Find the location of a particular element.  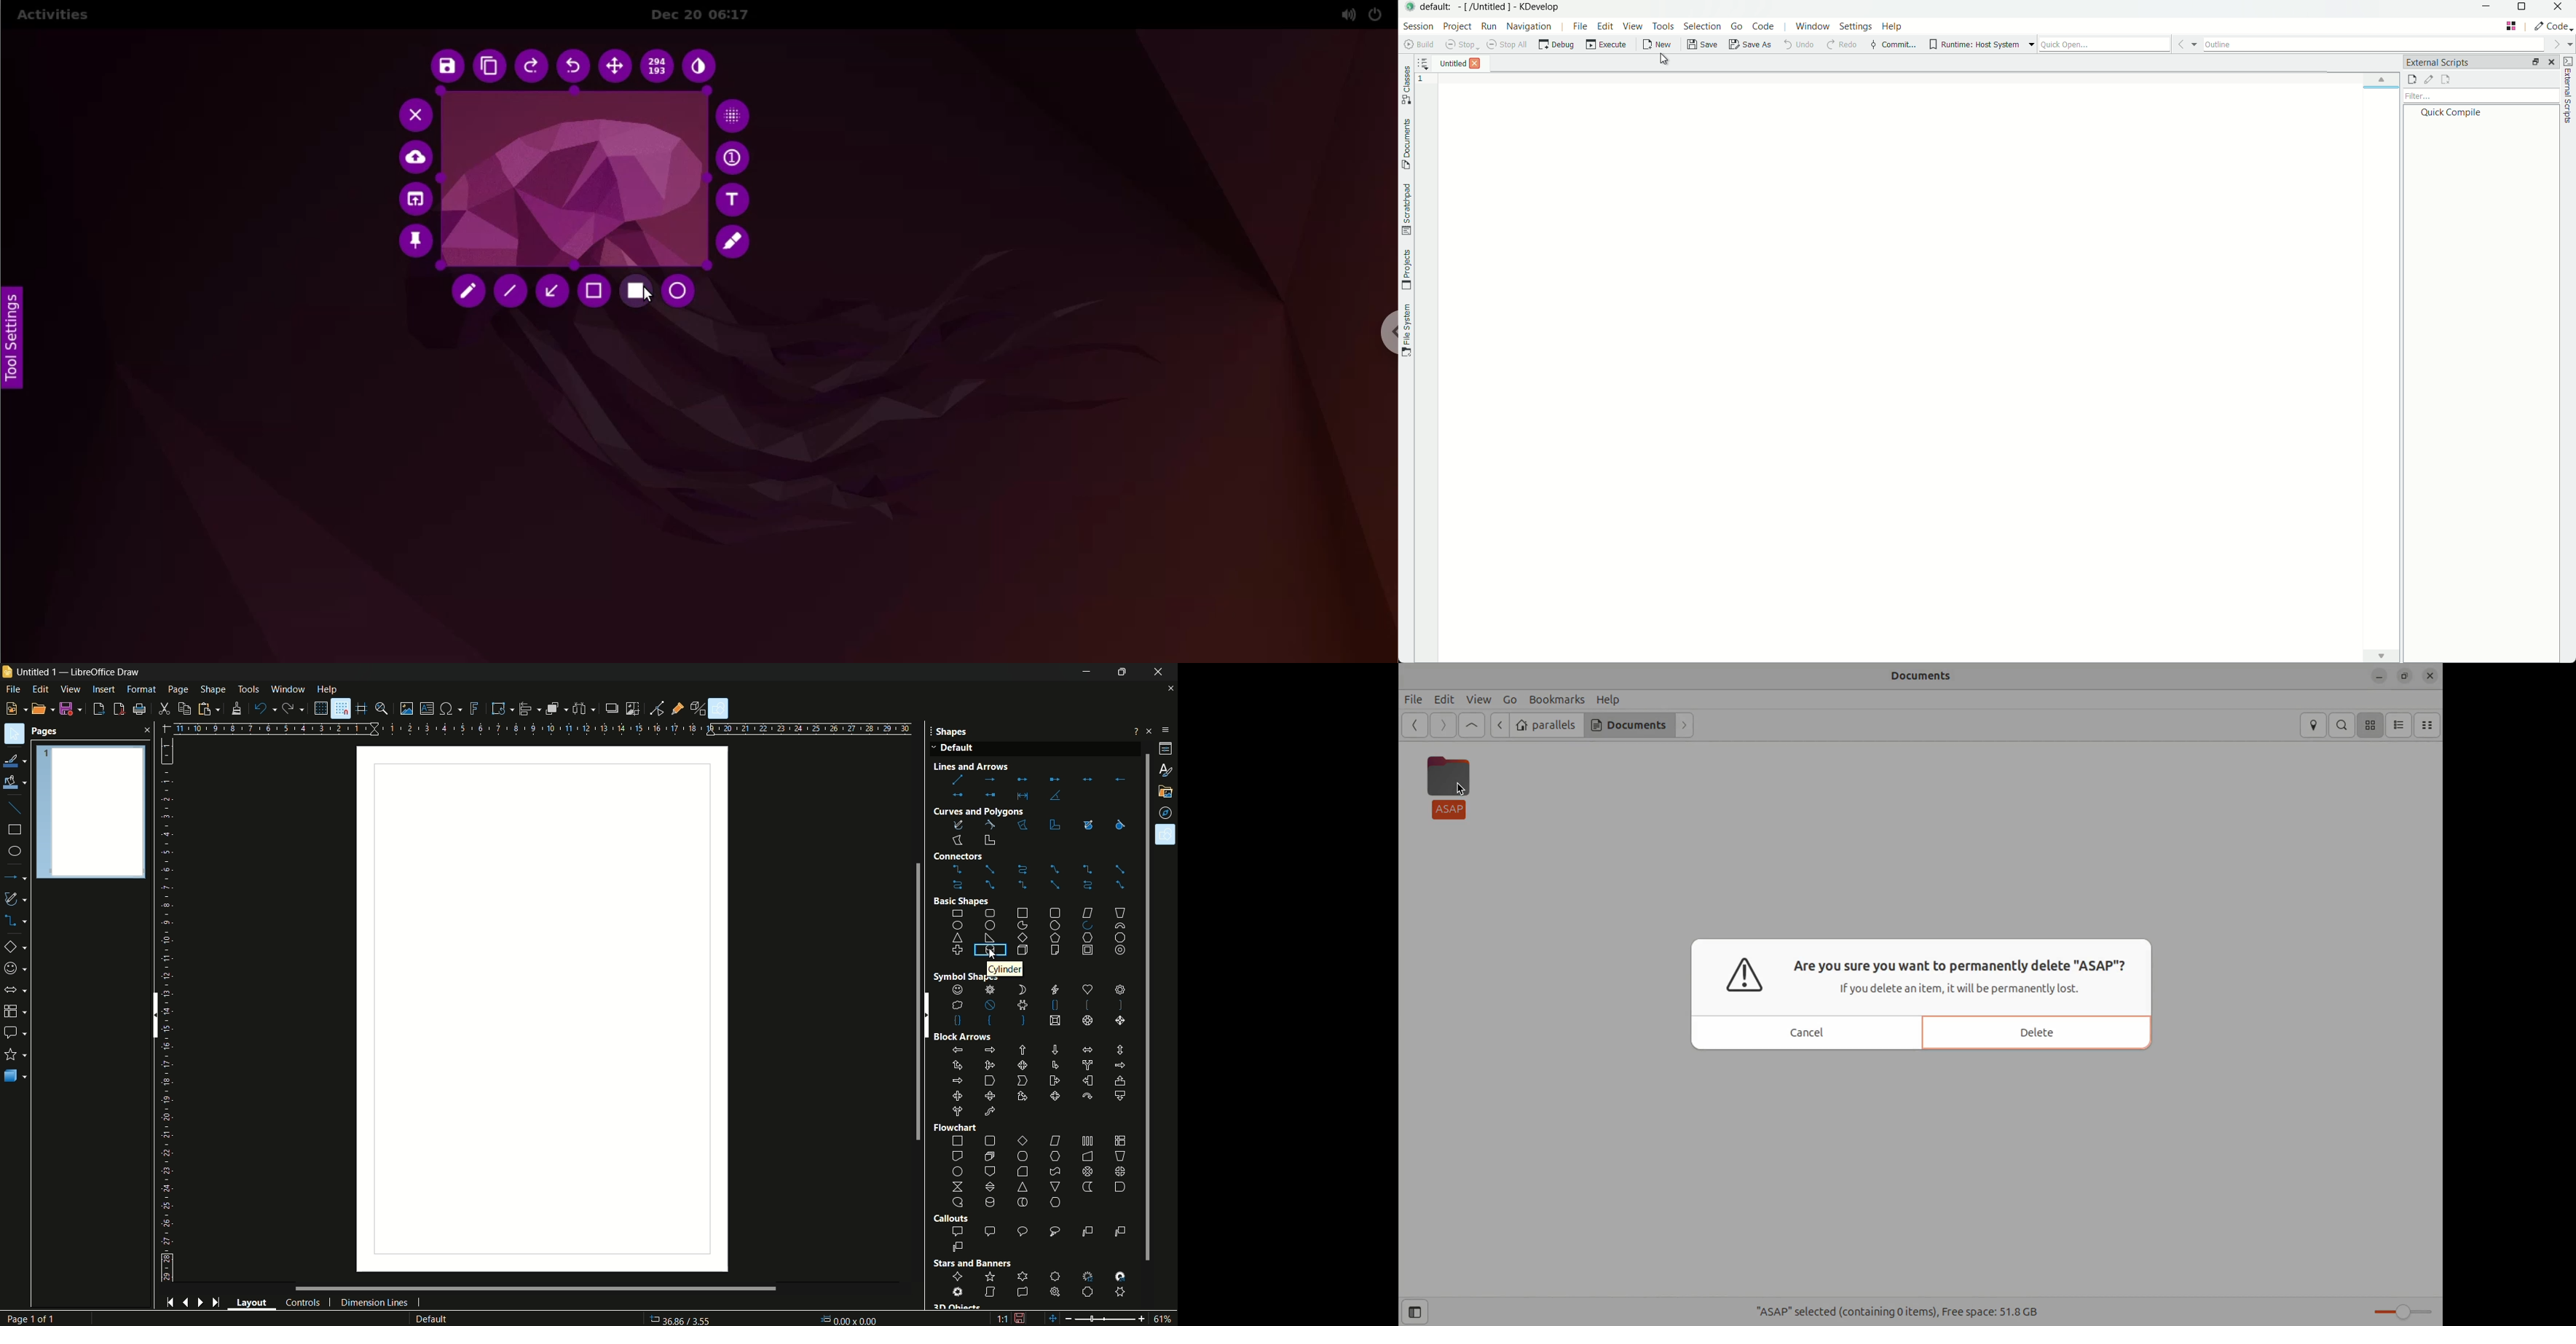

36.86 is located at coordinates (686, 1319).